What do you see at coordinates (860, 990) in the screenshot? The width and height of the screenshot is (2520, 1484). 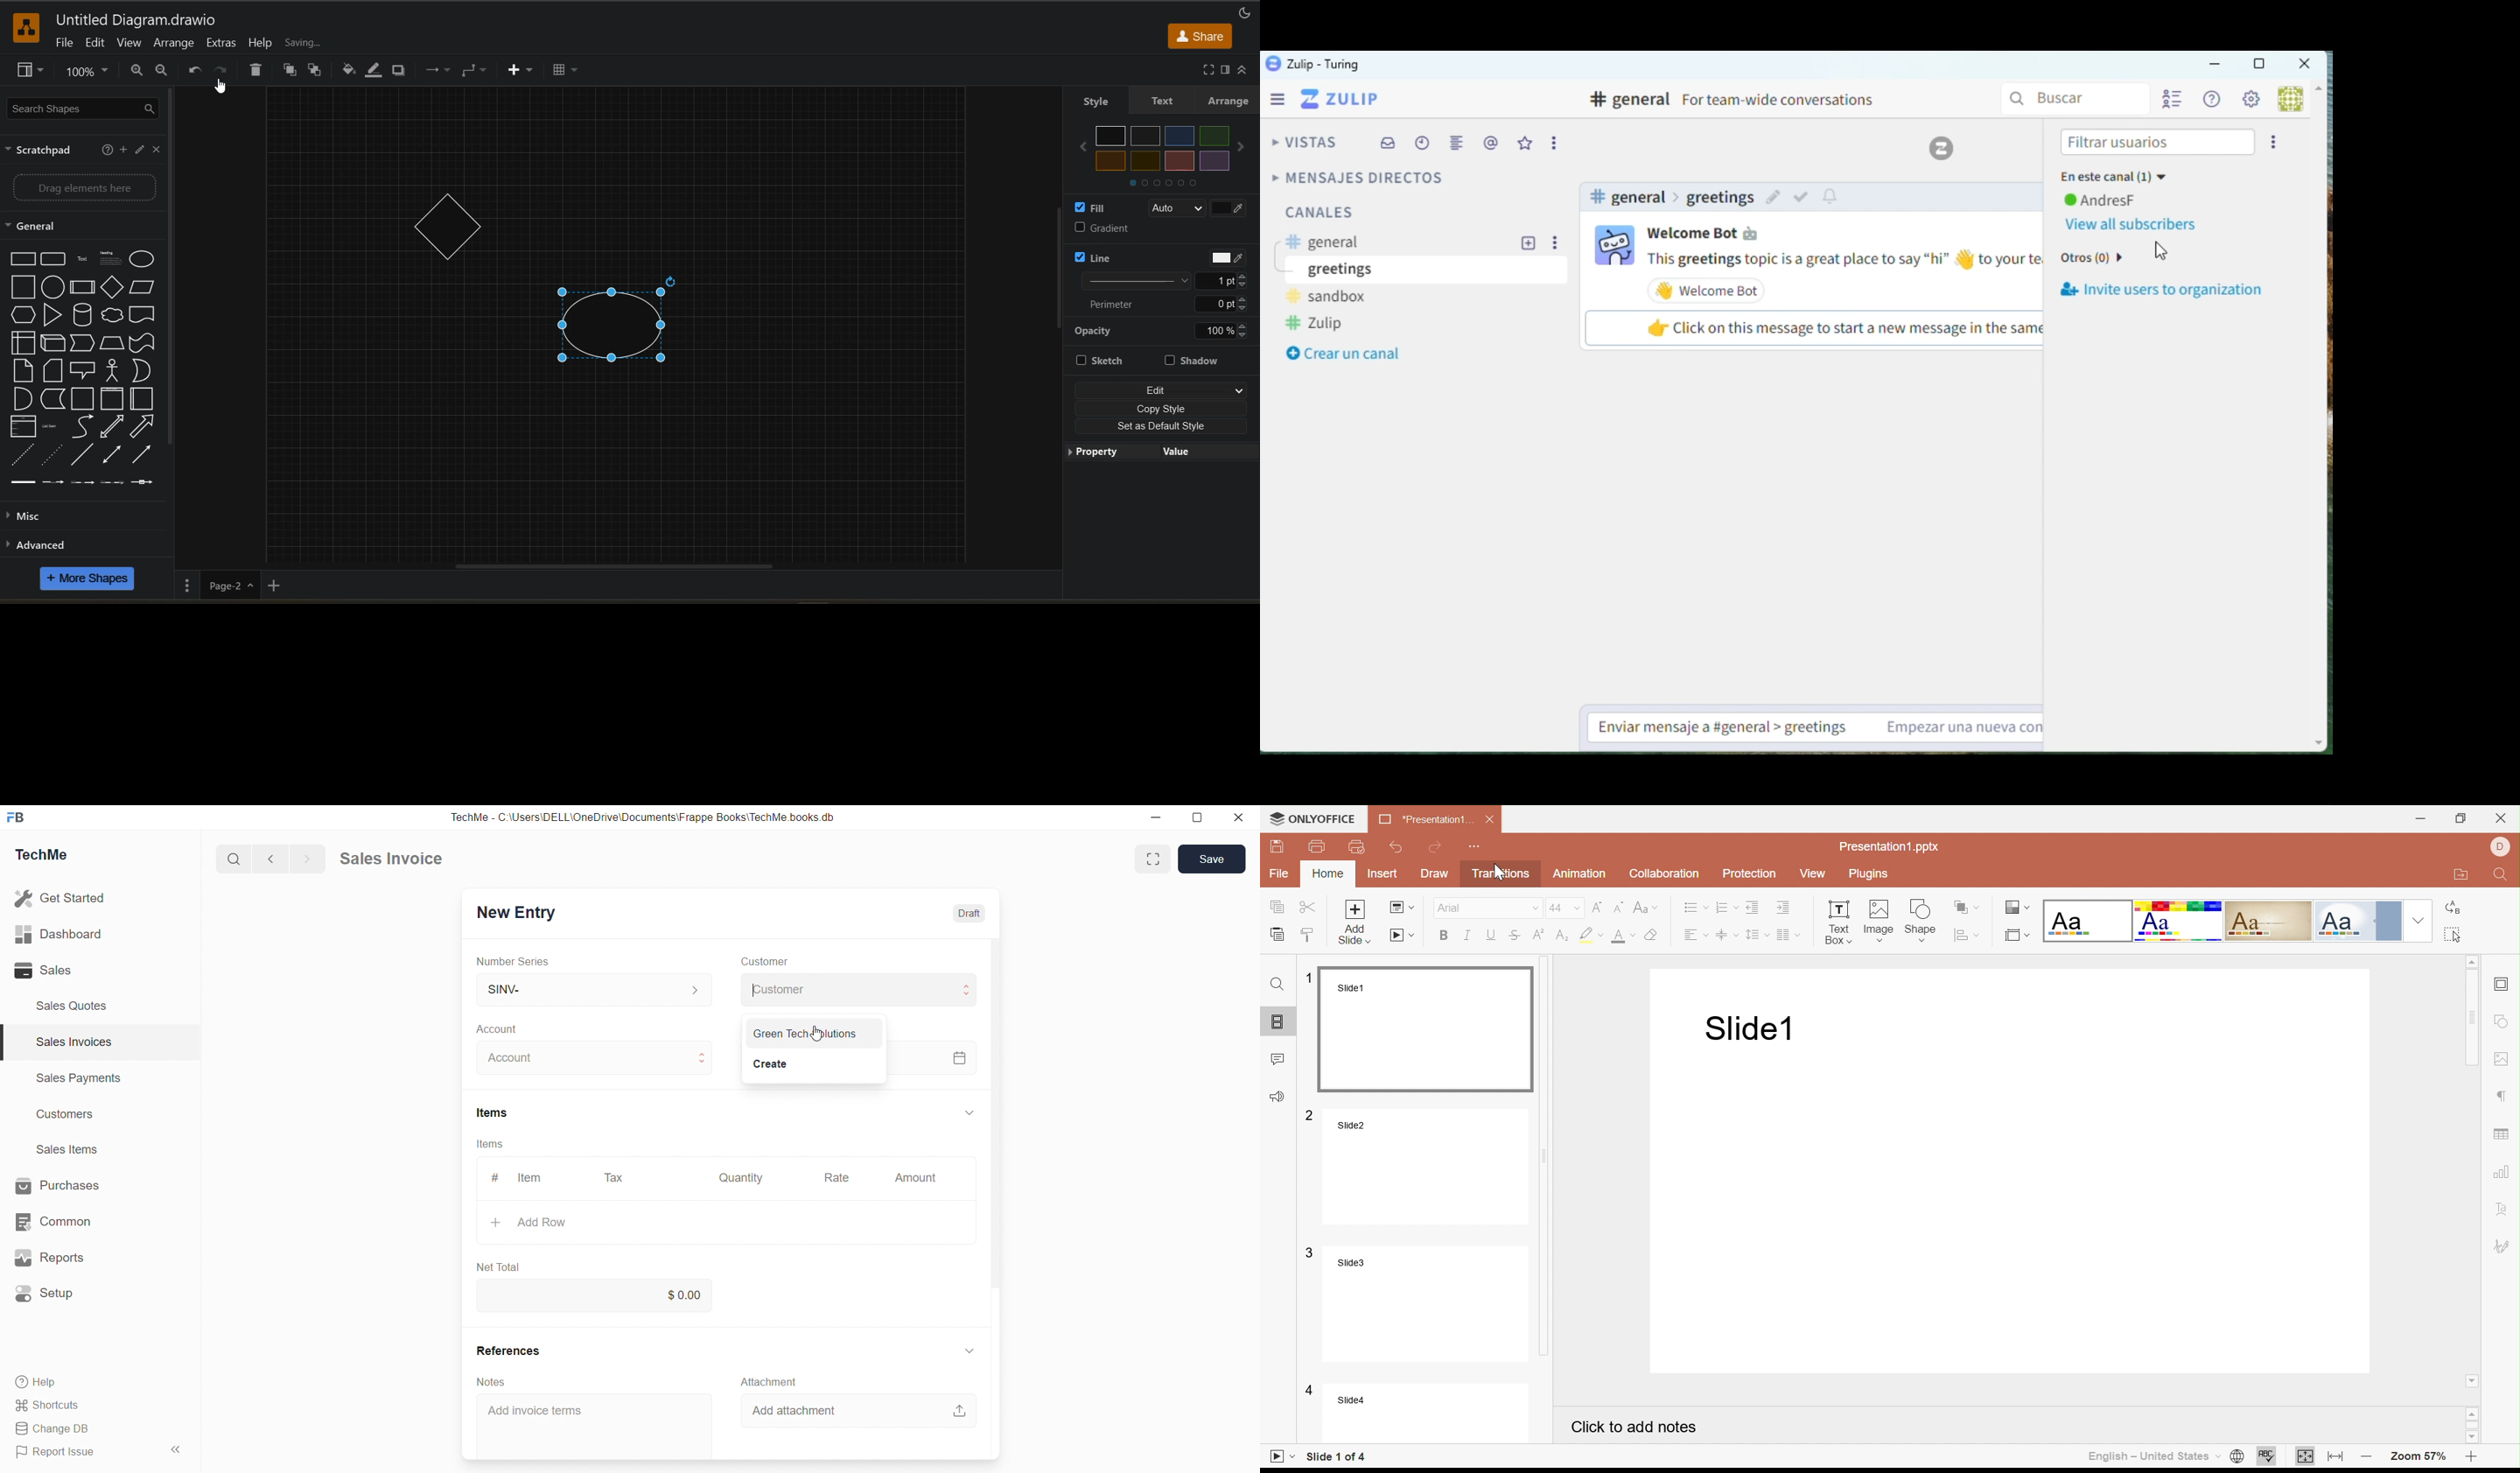 I see `Customer ` at bounding box center [860, 990].